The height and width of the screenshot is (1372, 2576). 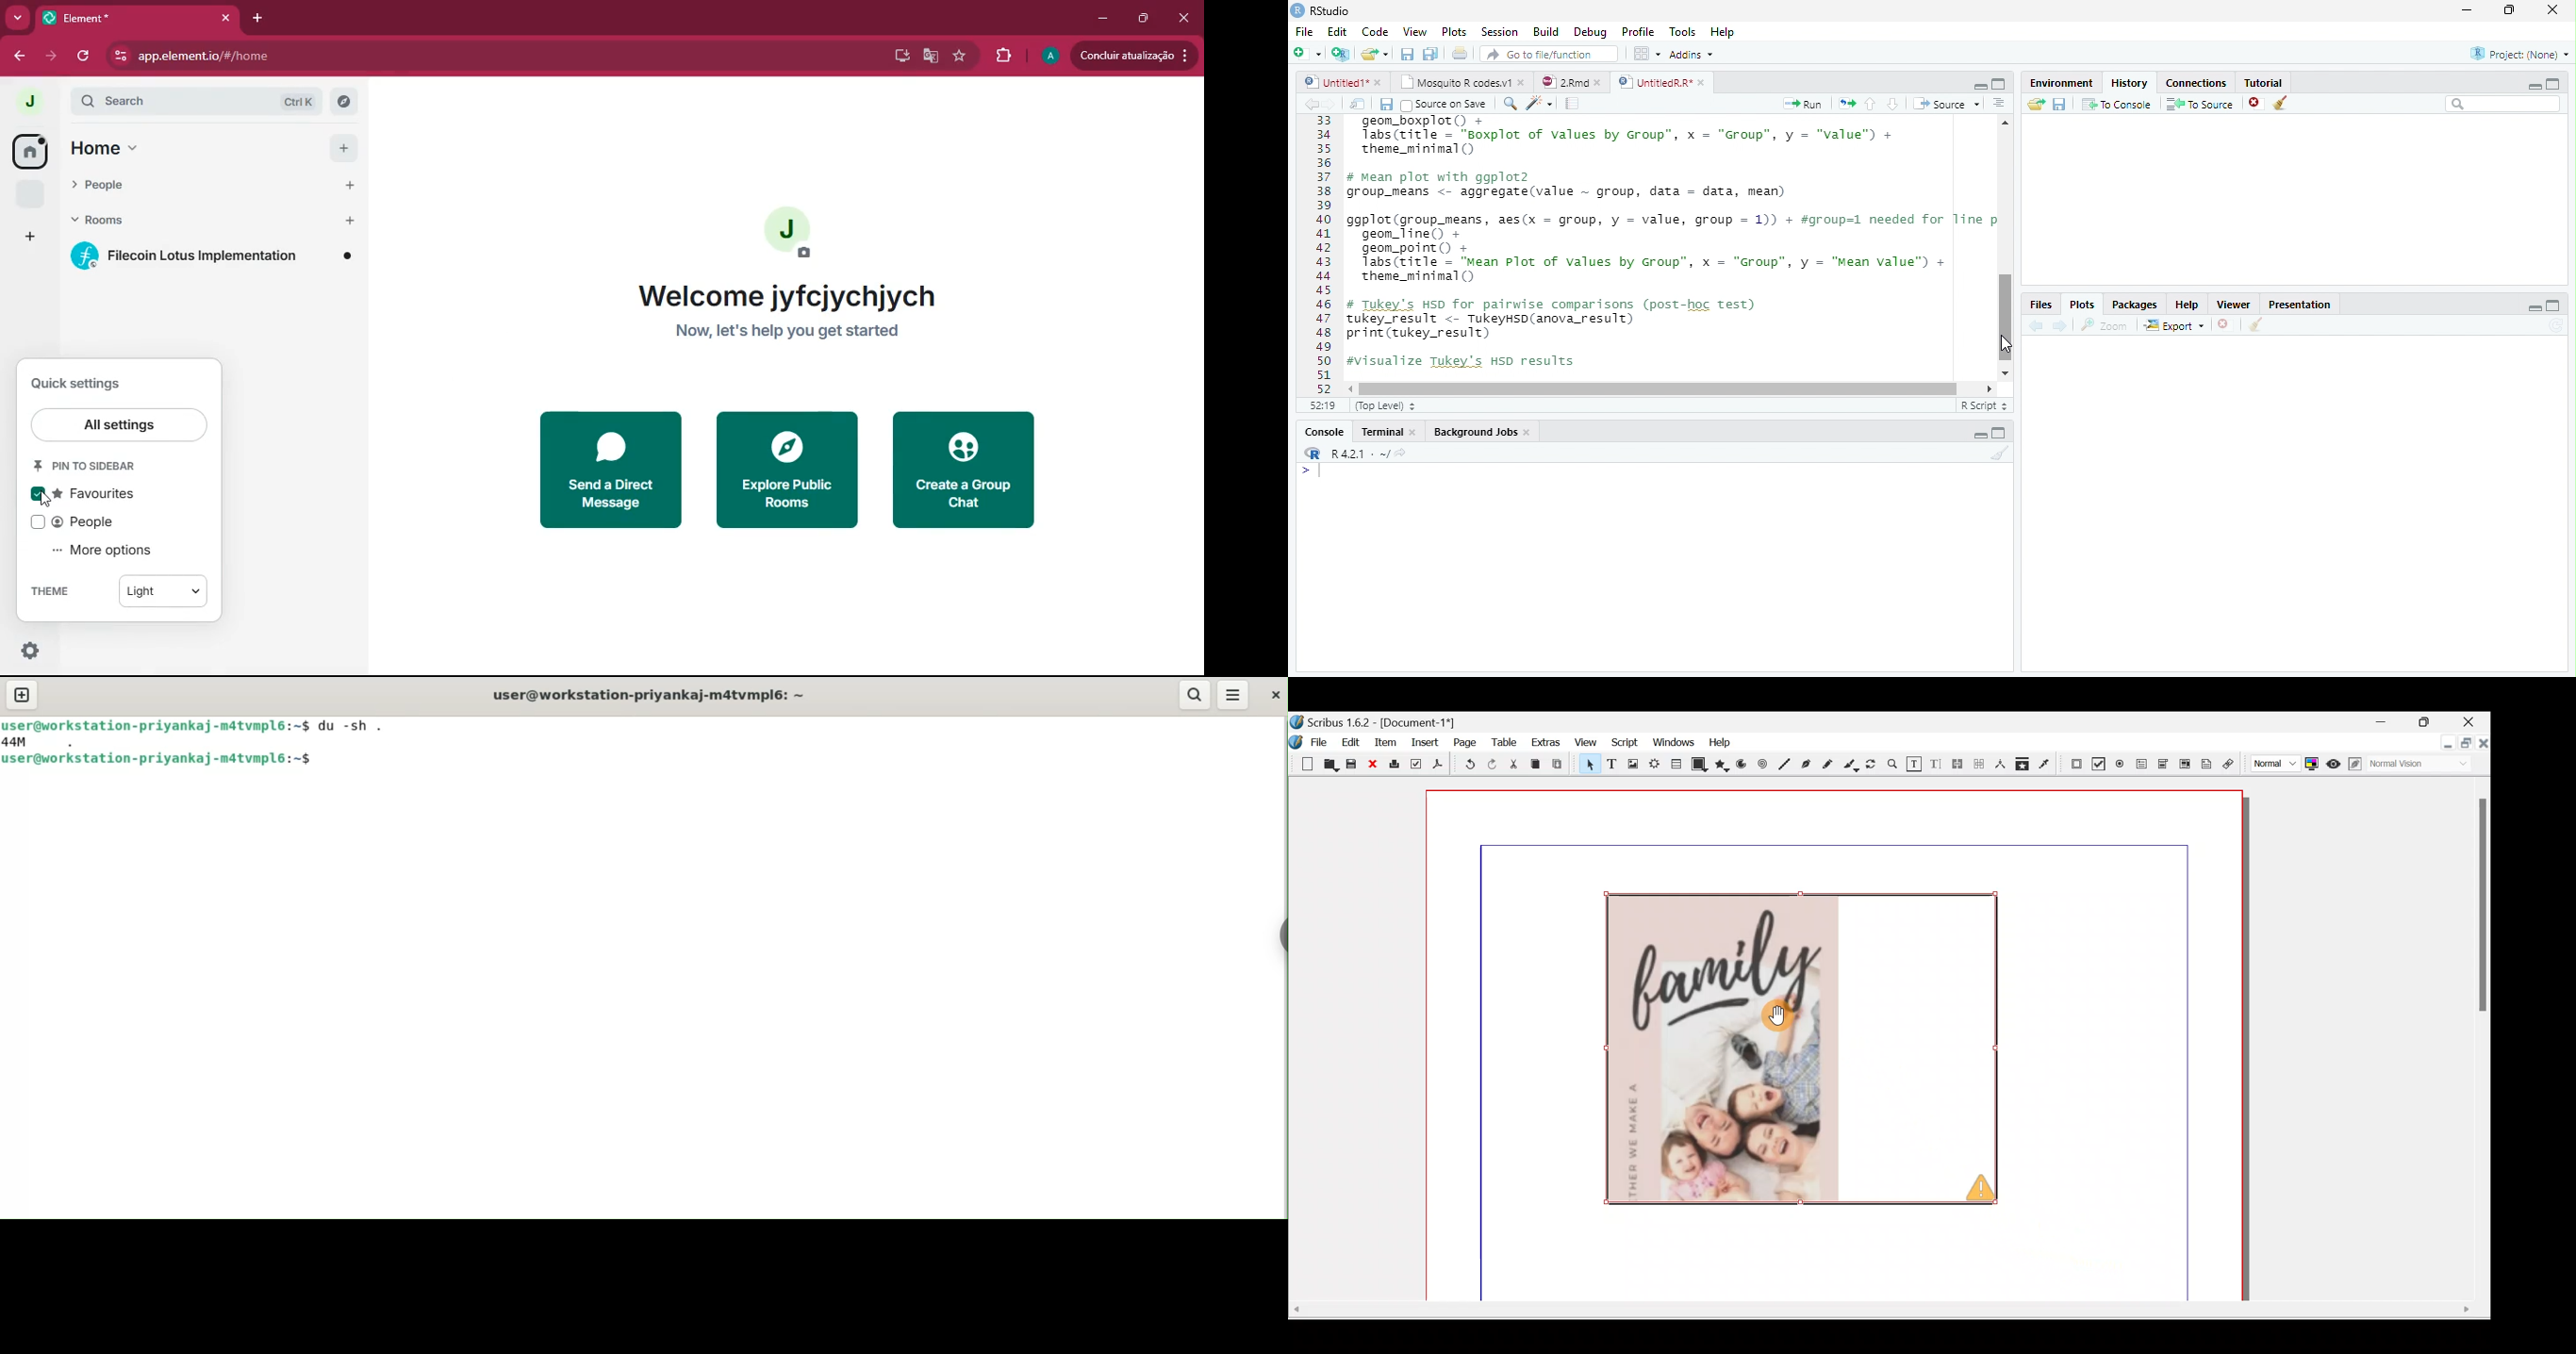 I want to click on Image frame, so click(x=1630, y=764).